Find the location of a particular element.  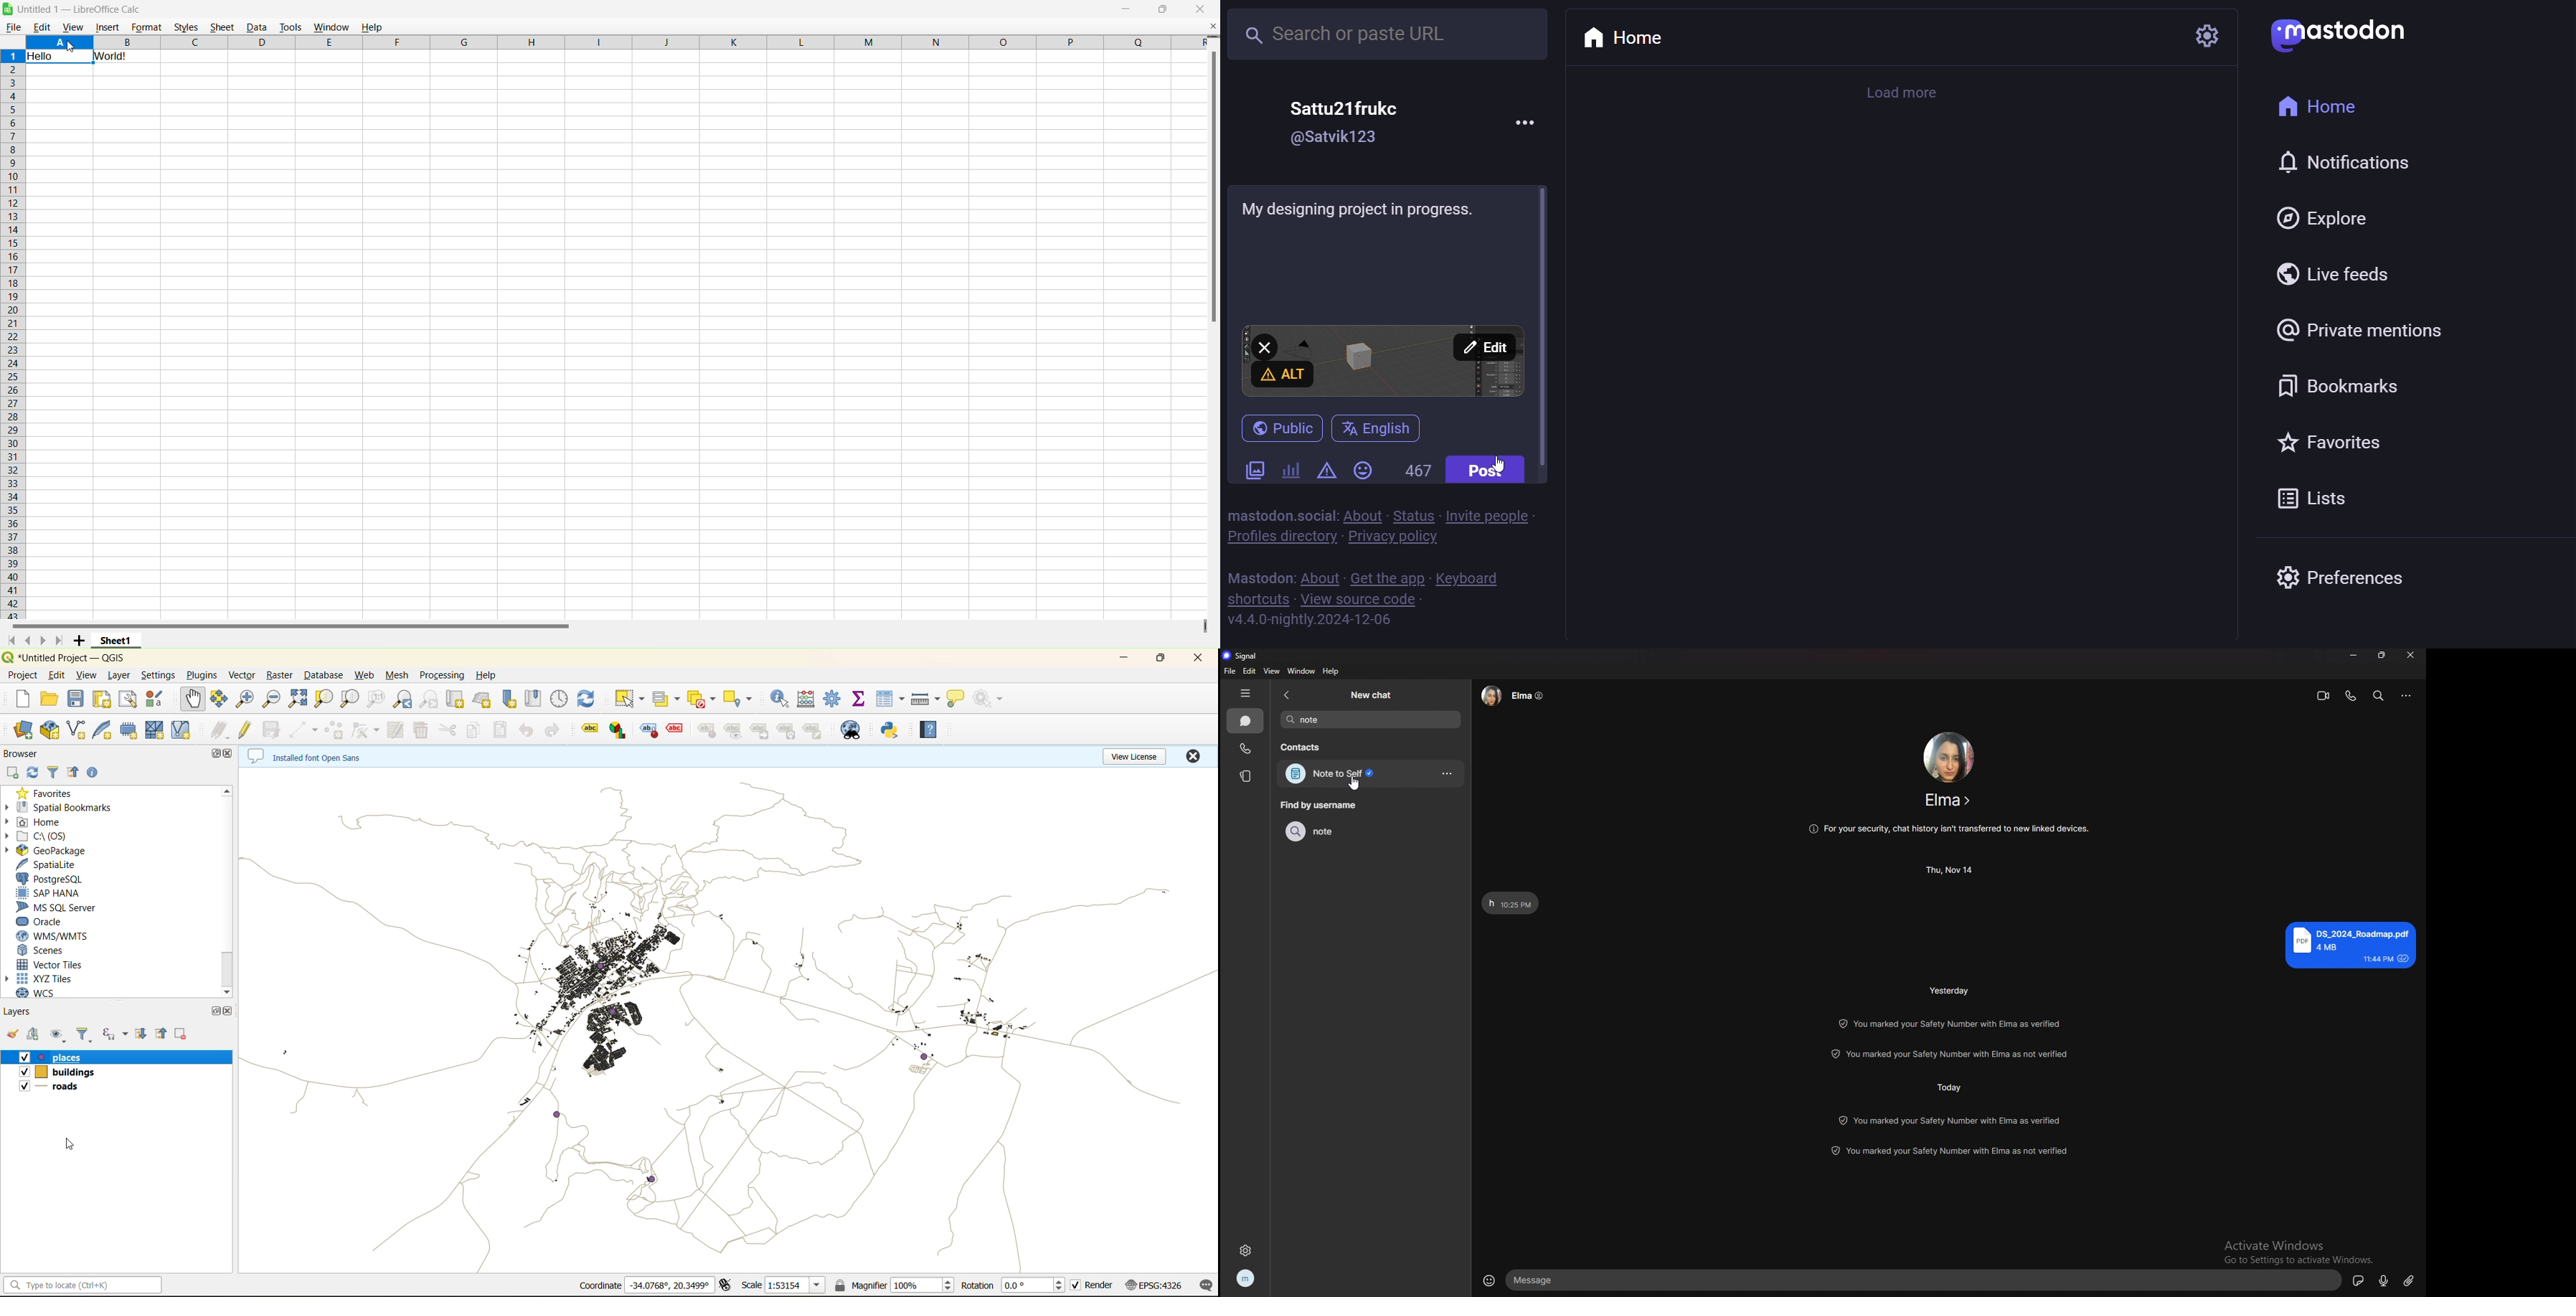

search note is located at coordinates (1347, 831).